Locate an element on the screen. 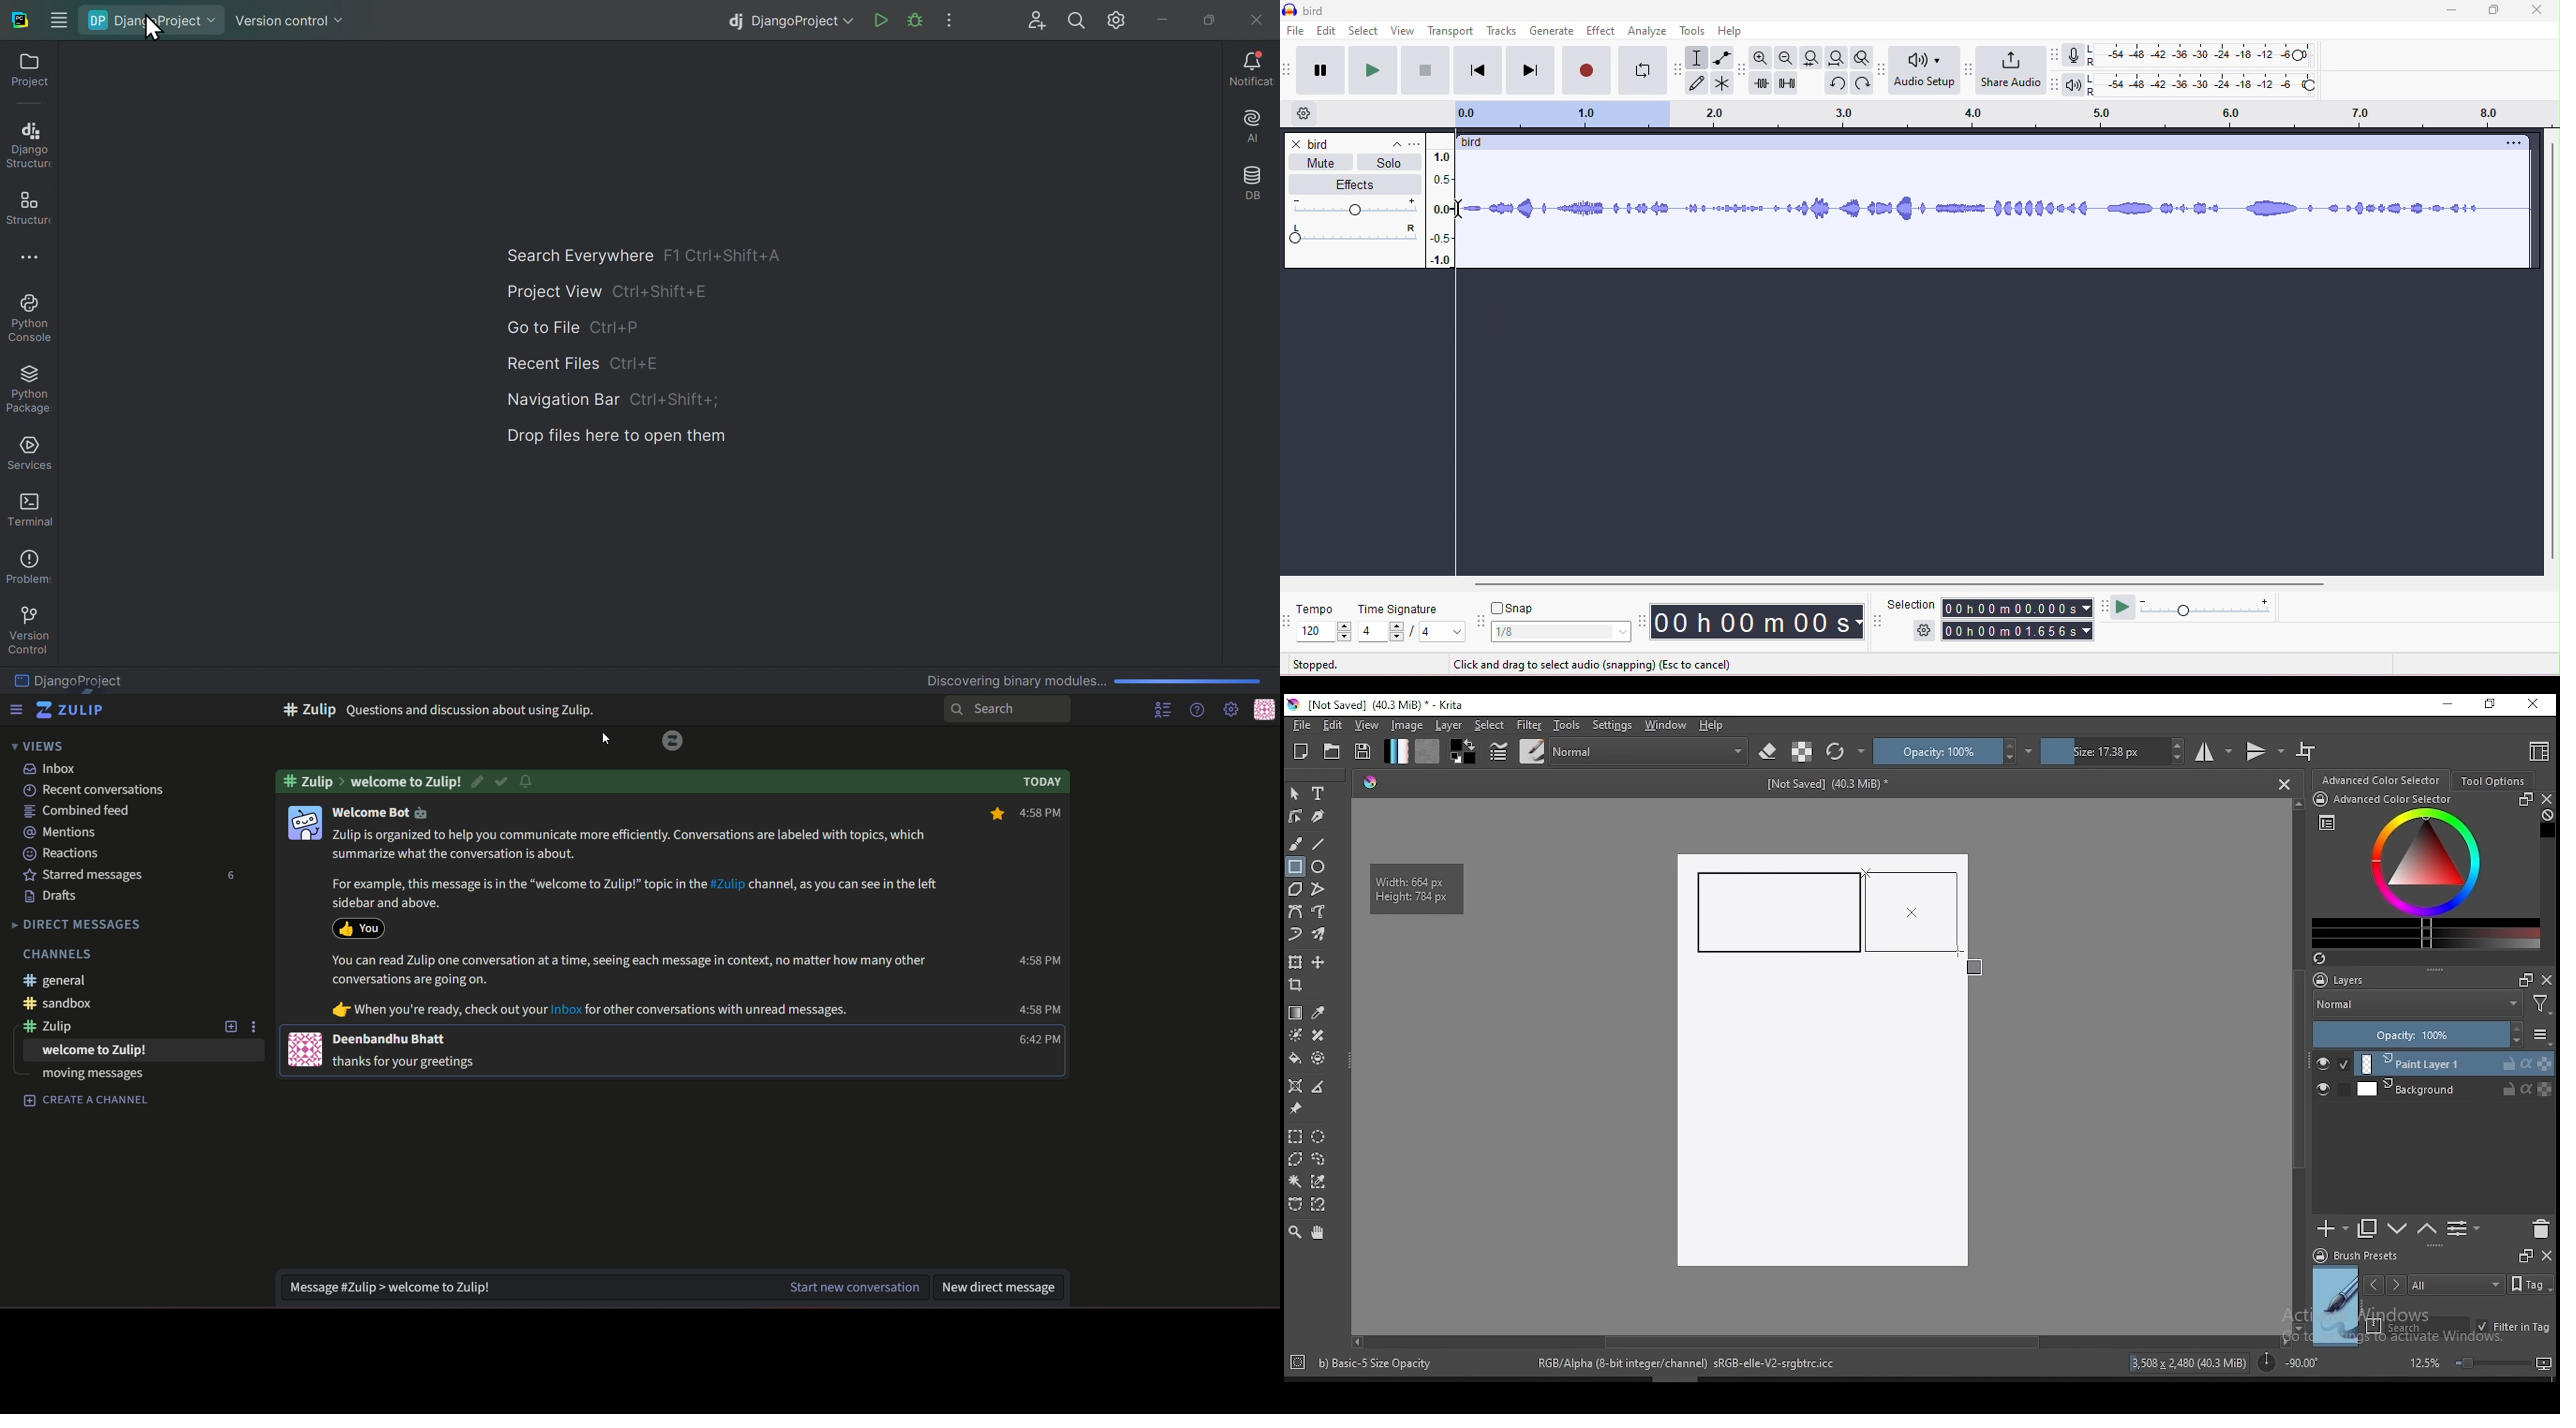 This screenshot has height=1428, width=2576. Add is located at coordinates (228, 1027).